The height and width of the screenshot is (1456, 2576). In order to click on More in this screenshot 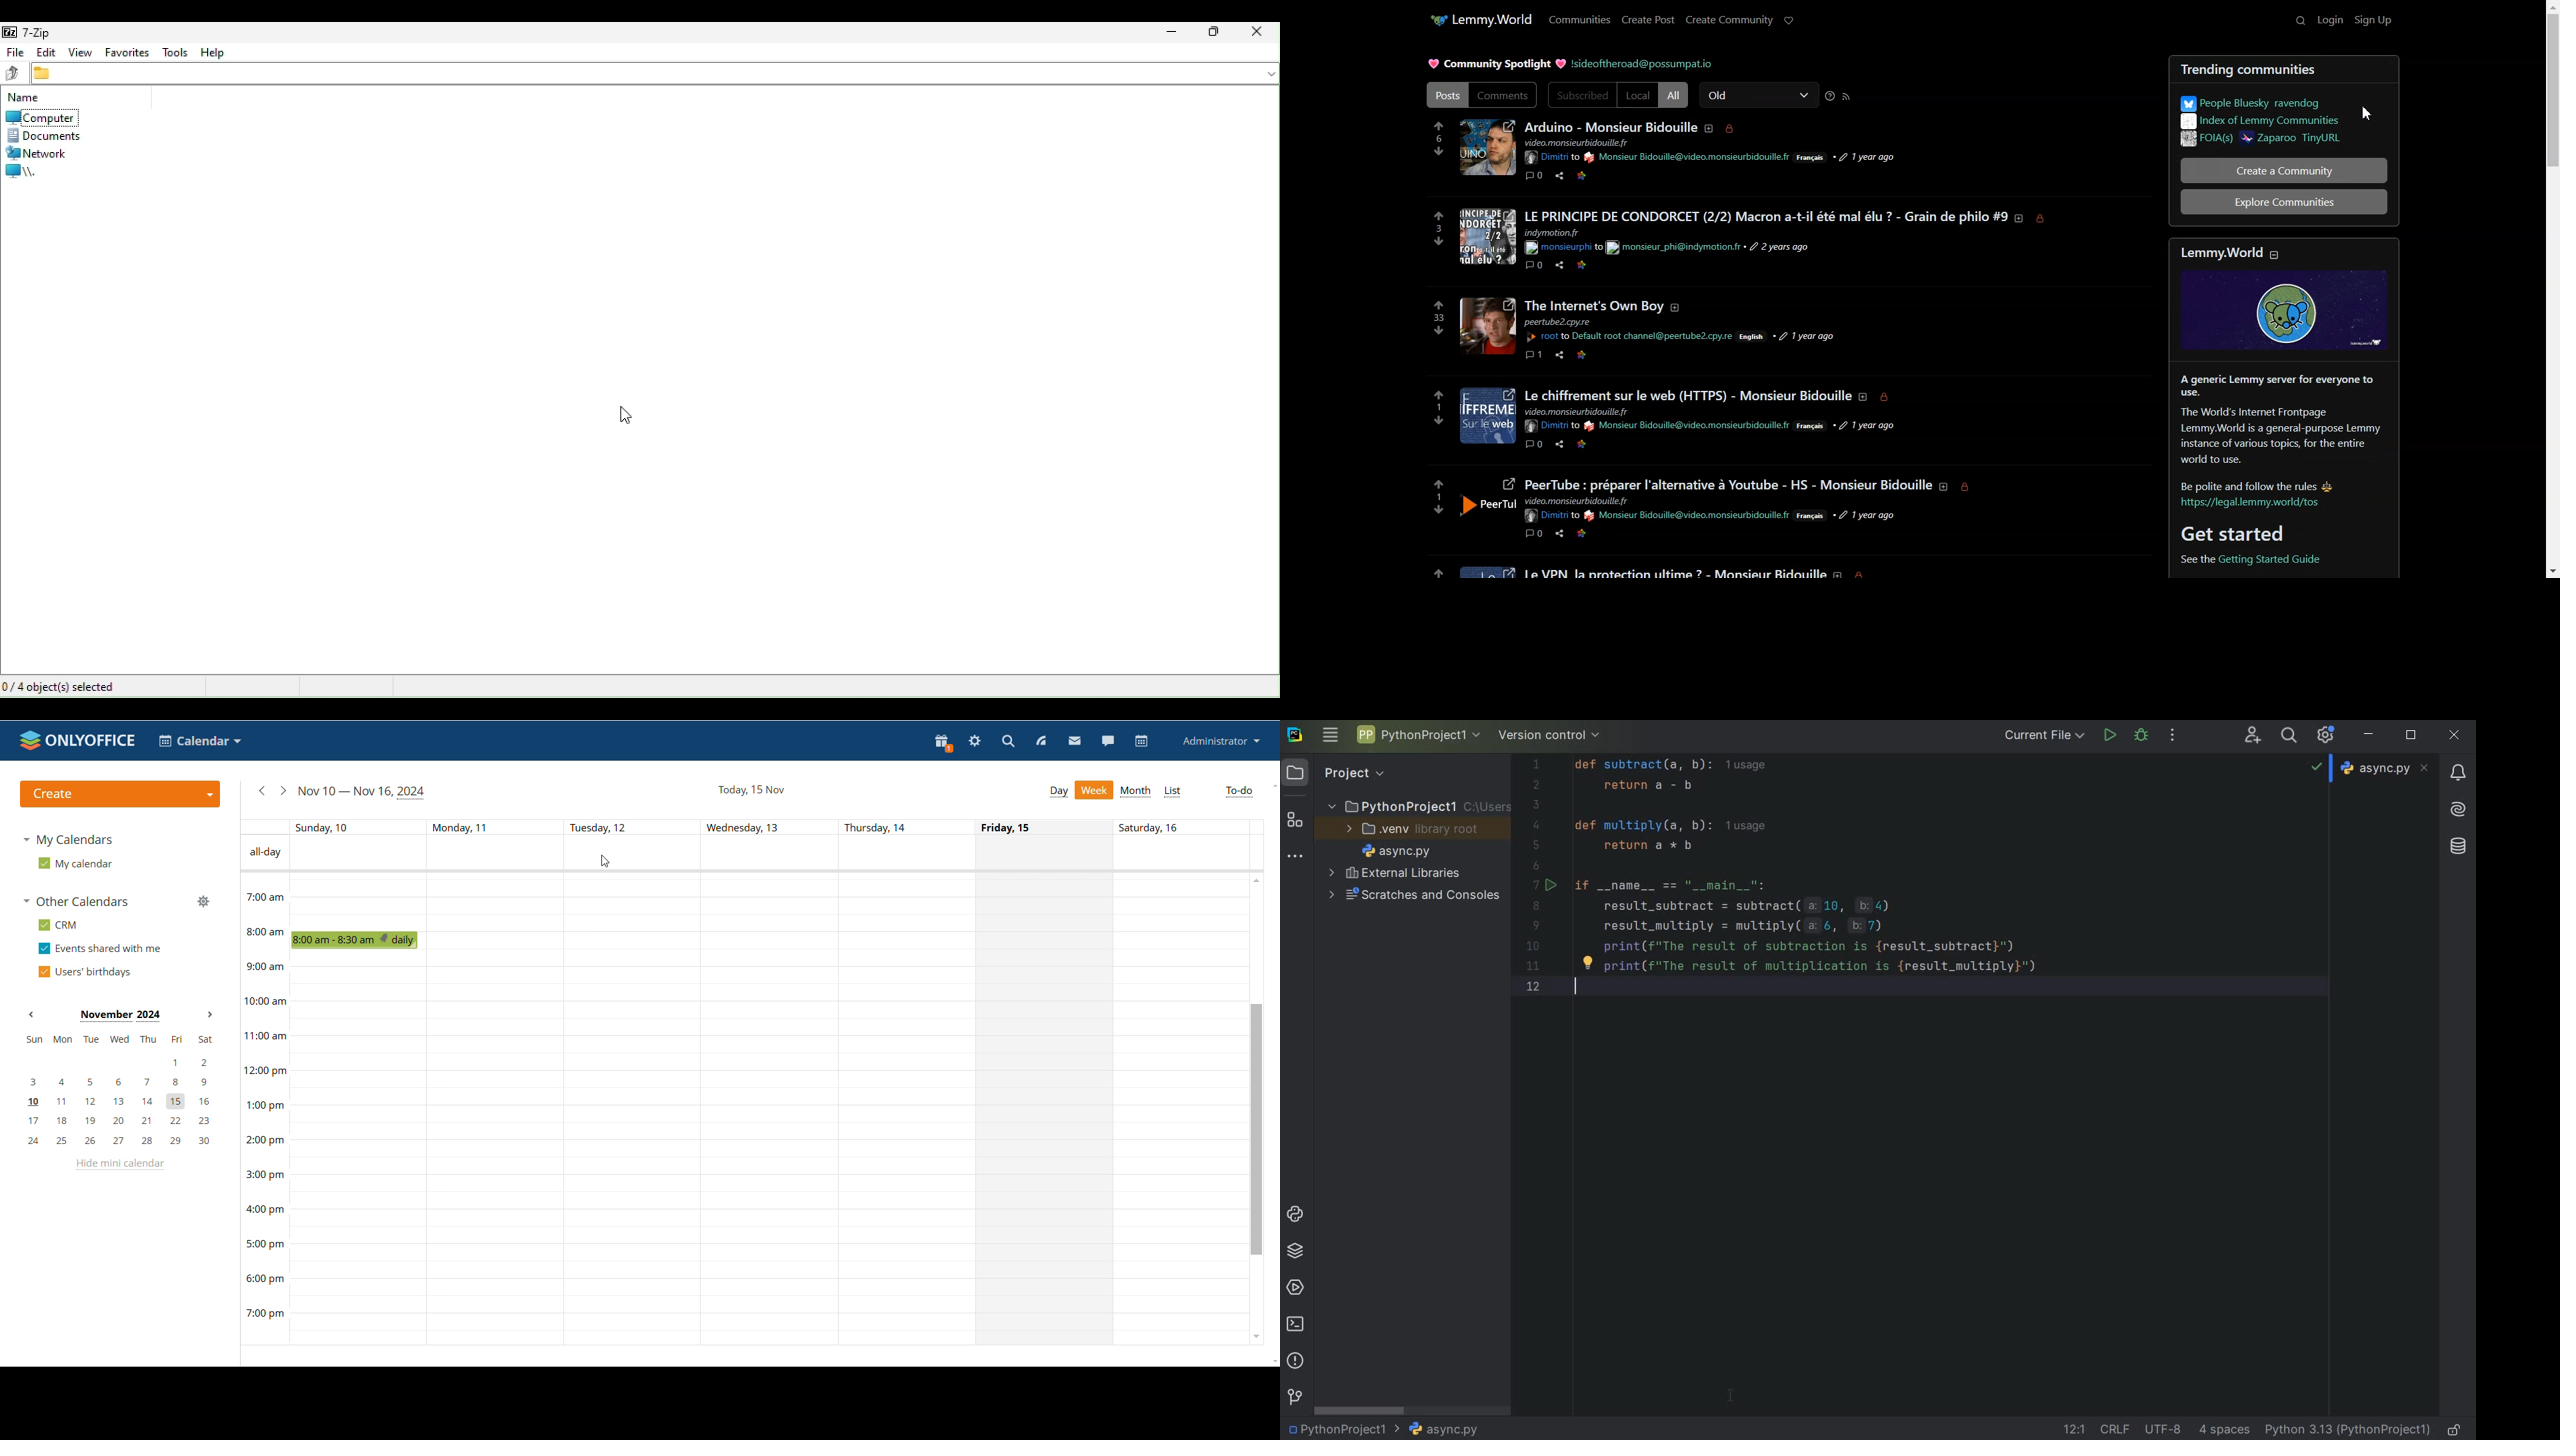, I will do `click(1657, 177)`.